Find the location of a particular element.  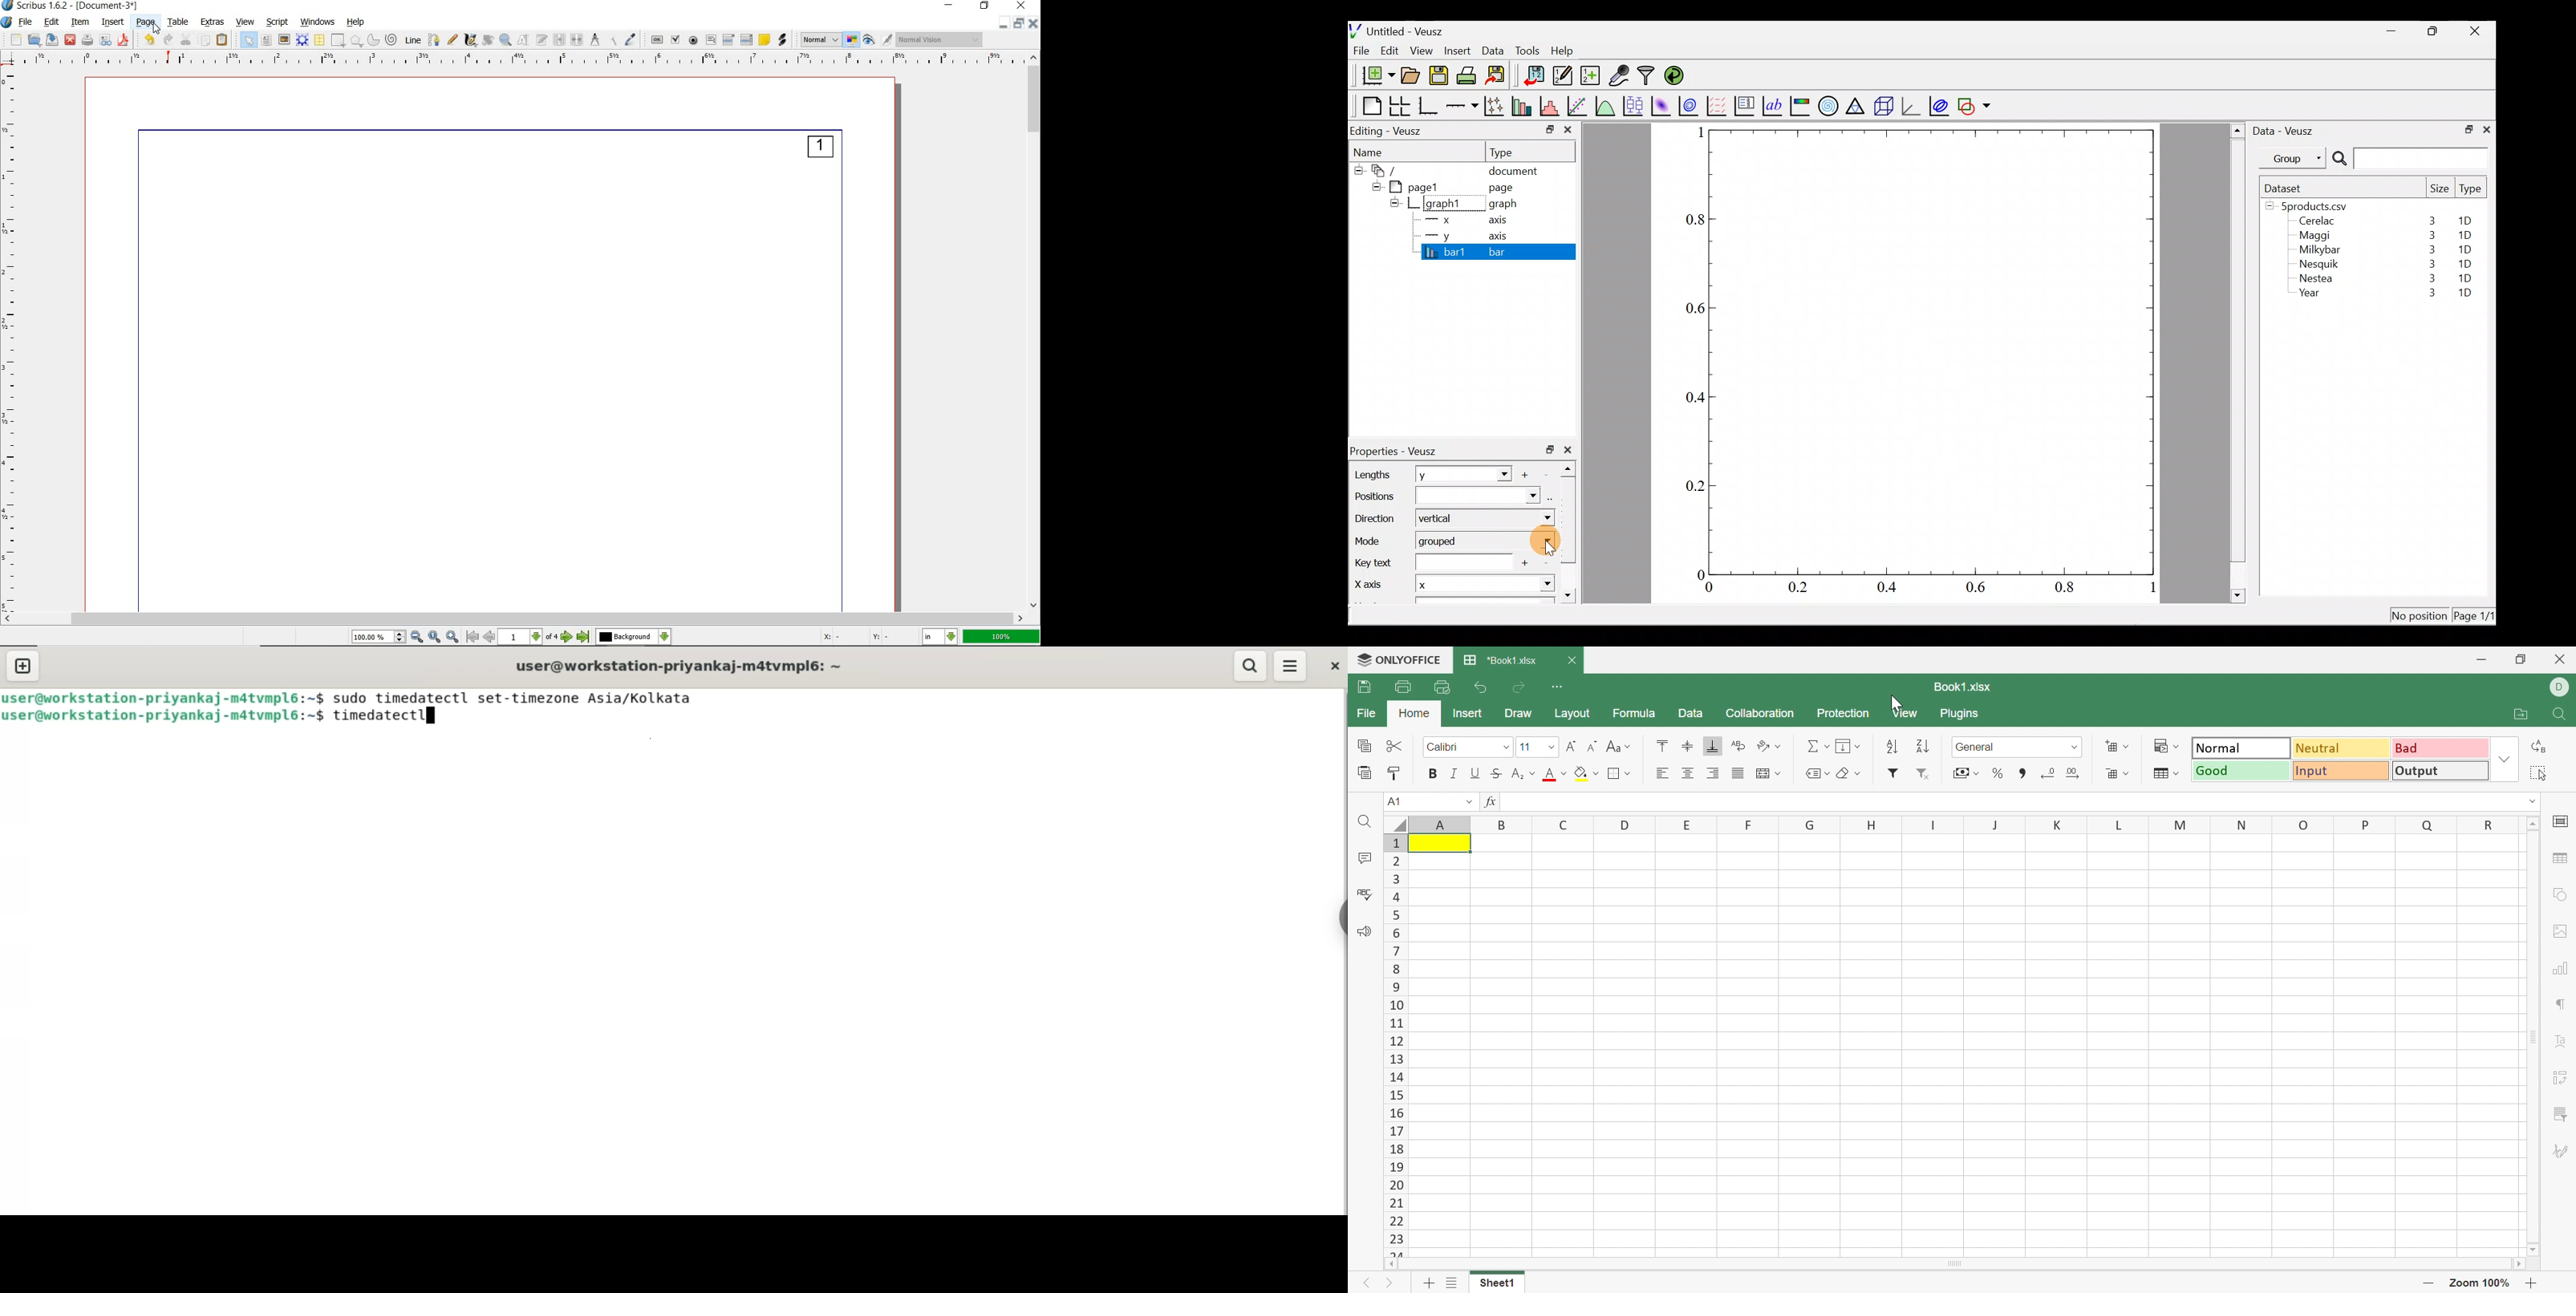

sudo timedatectl set-timezone Asia/Kolkata is located at coordinates (514, 698).